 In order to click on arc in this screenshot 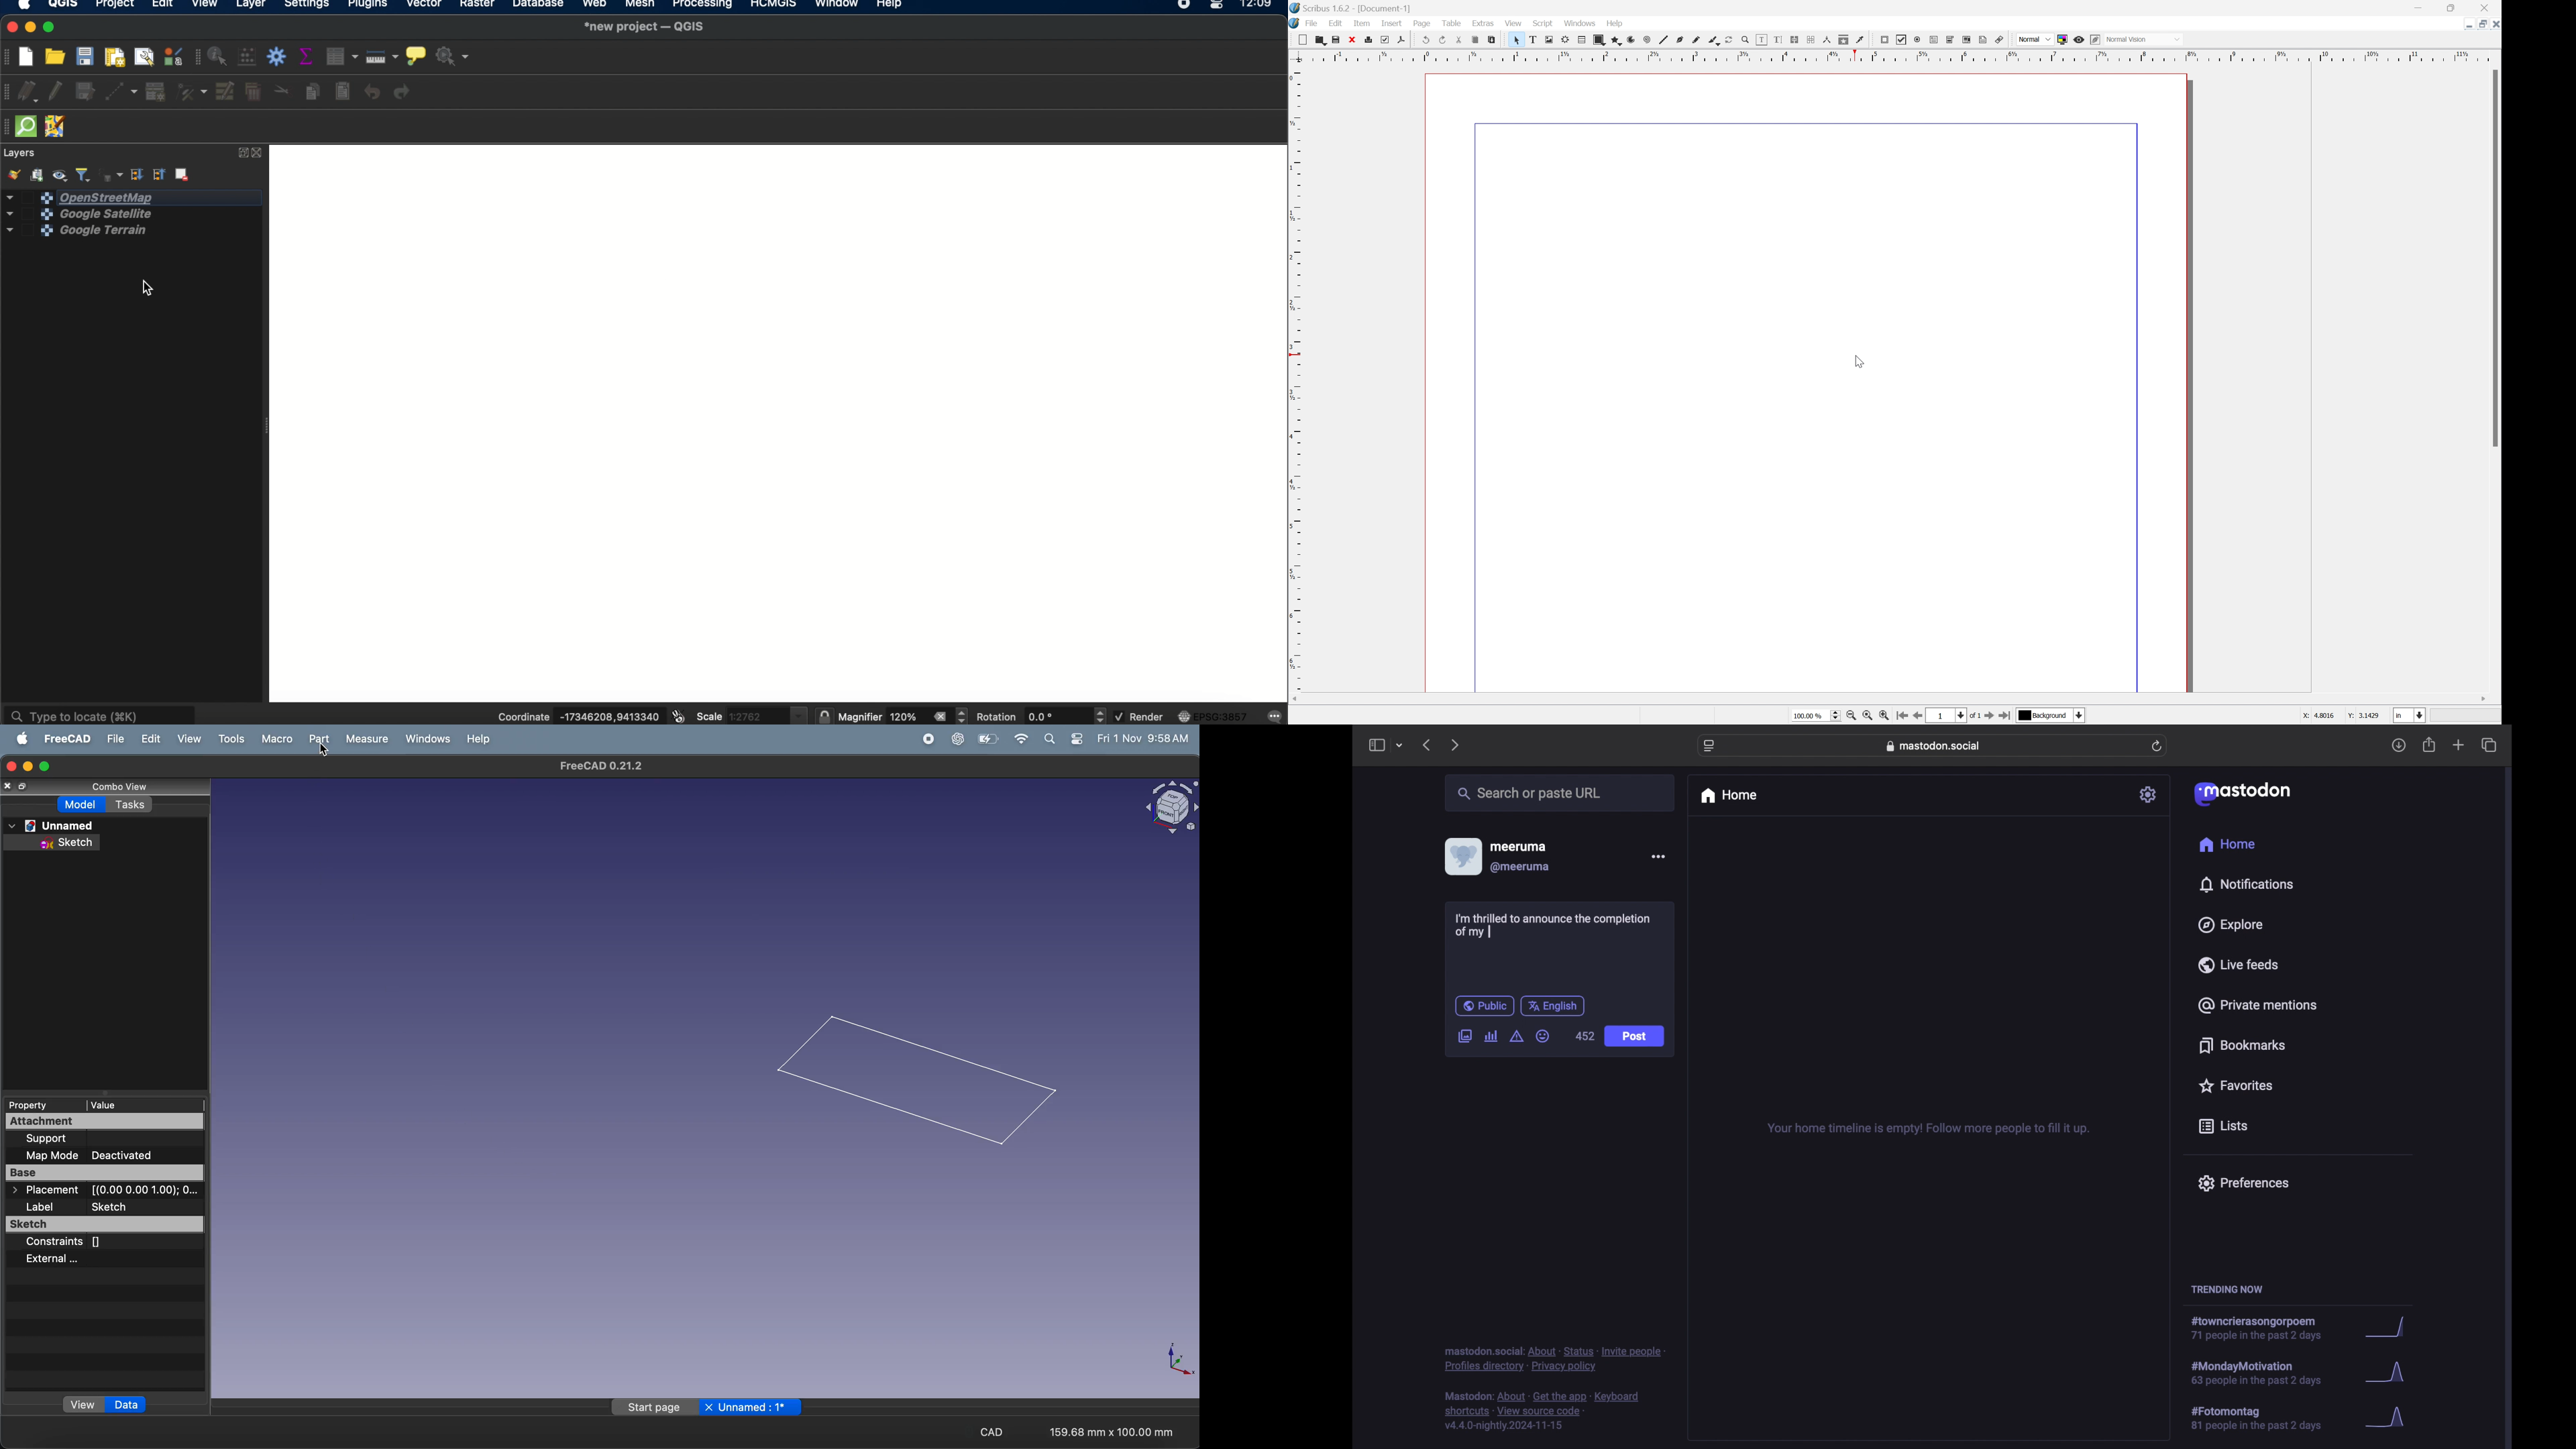, I will do `click(1630, 40)`.